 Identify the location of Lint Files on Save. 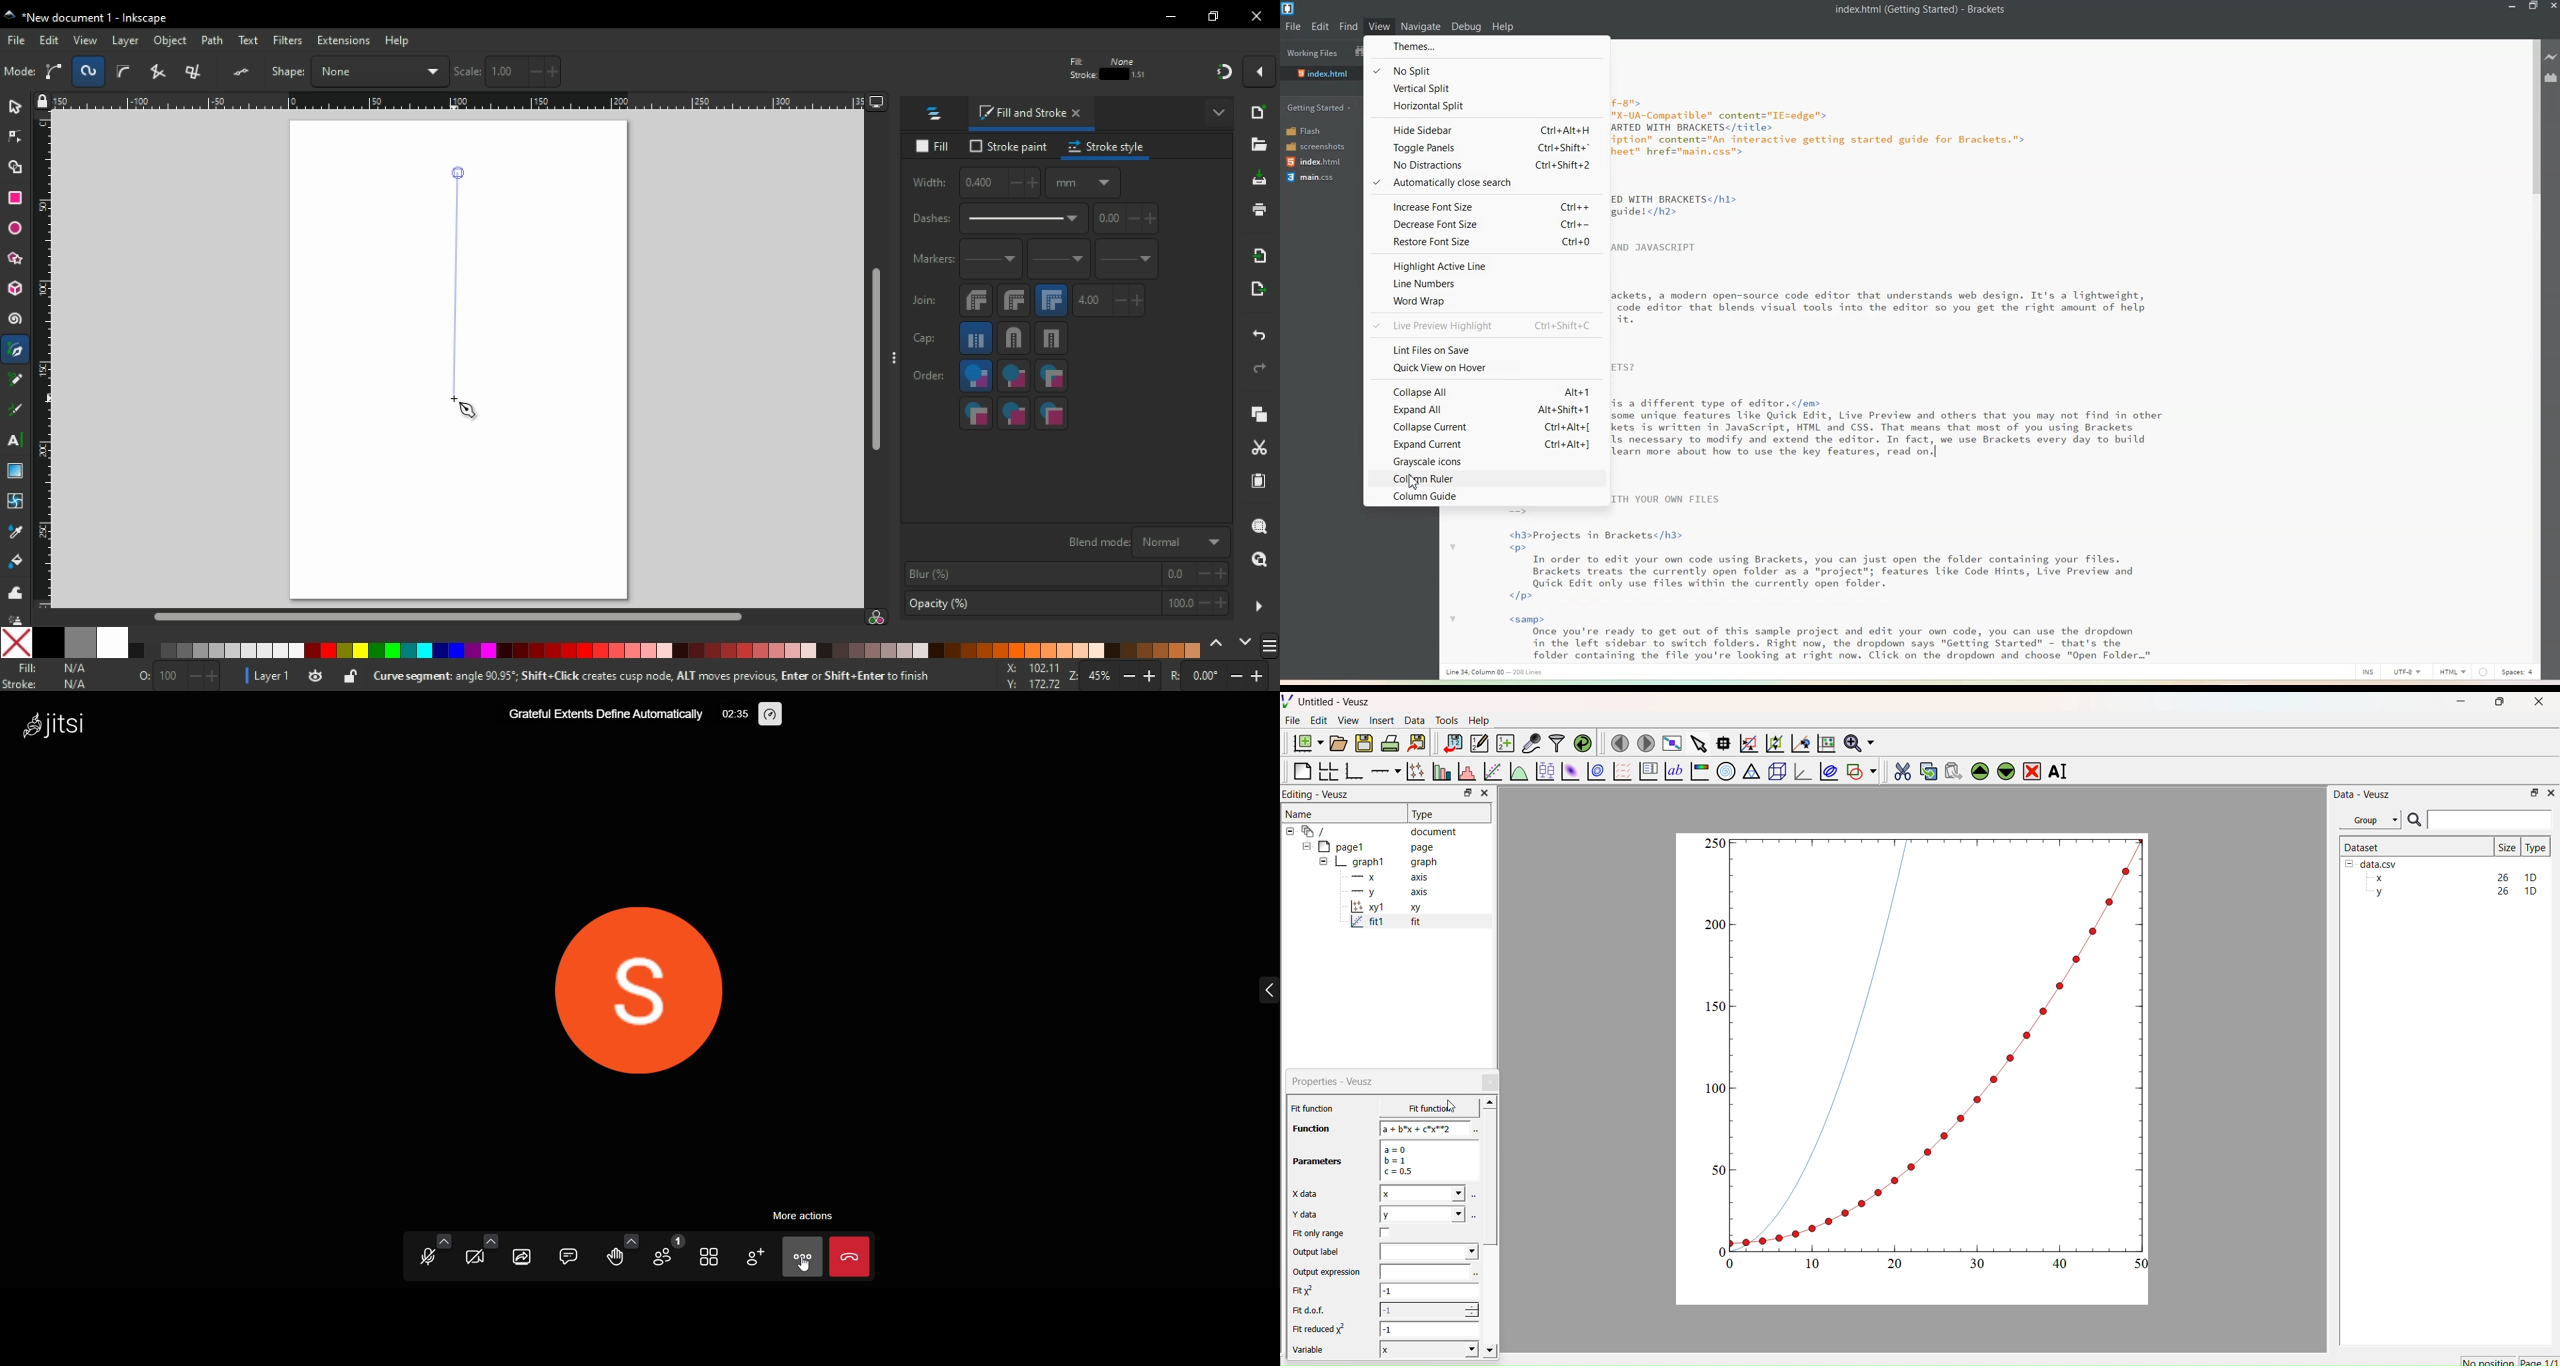
(1487, 349).